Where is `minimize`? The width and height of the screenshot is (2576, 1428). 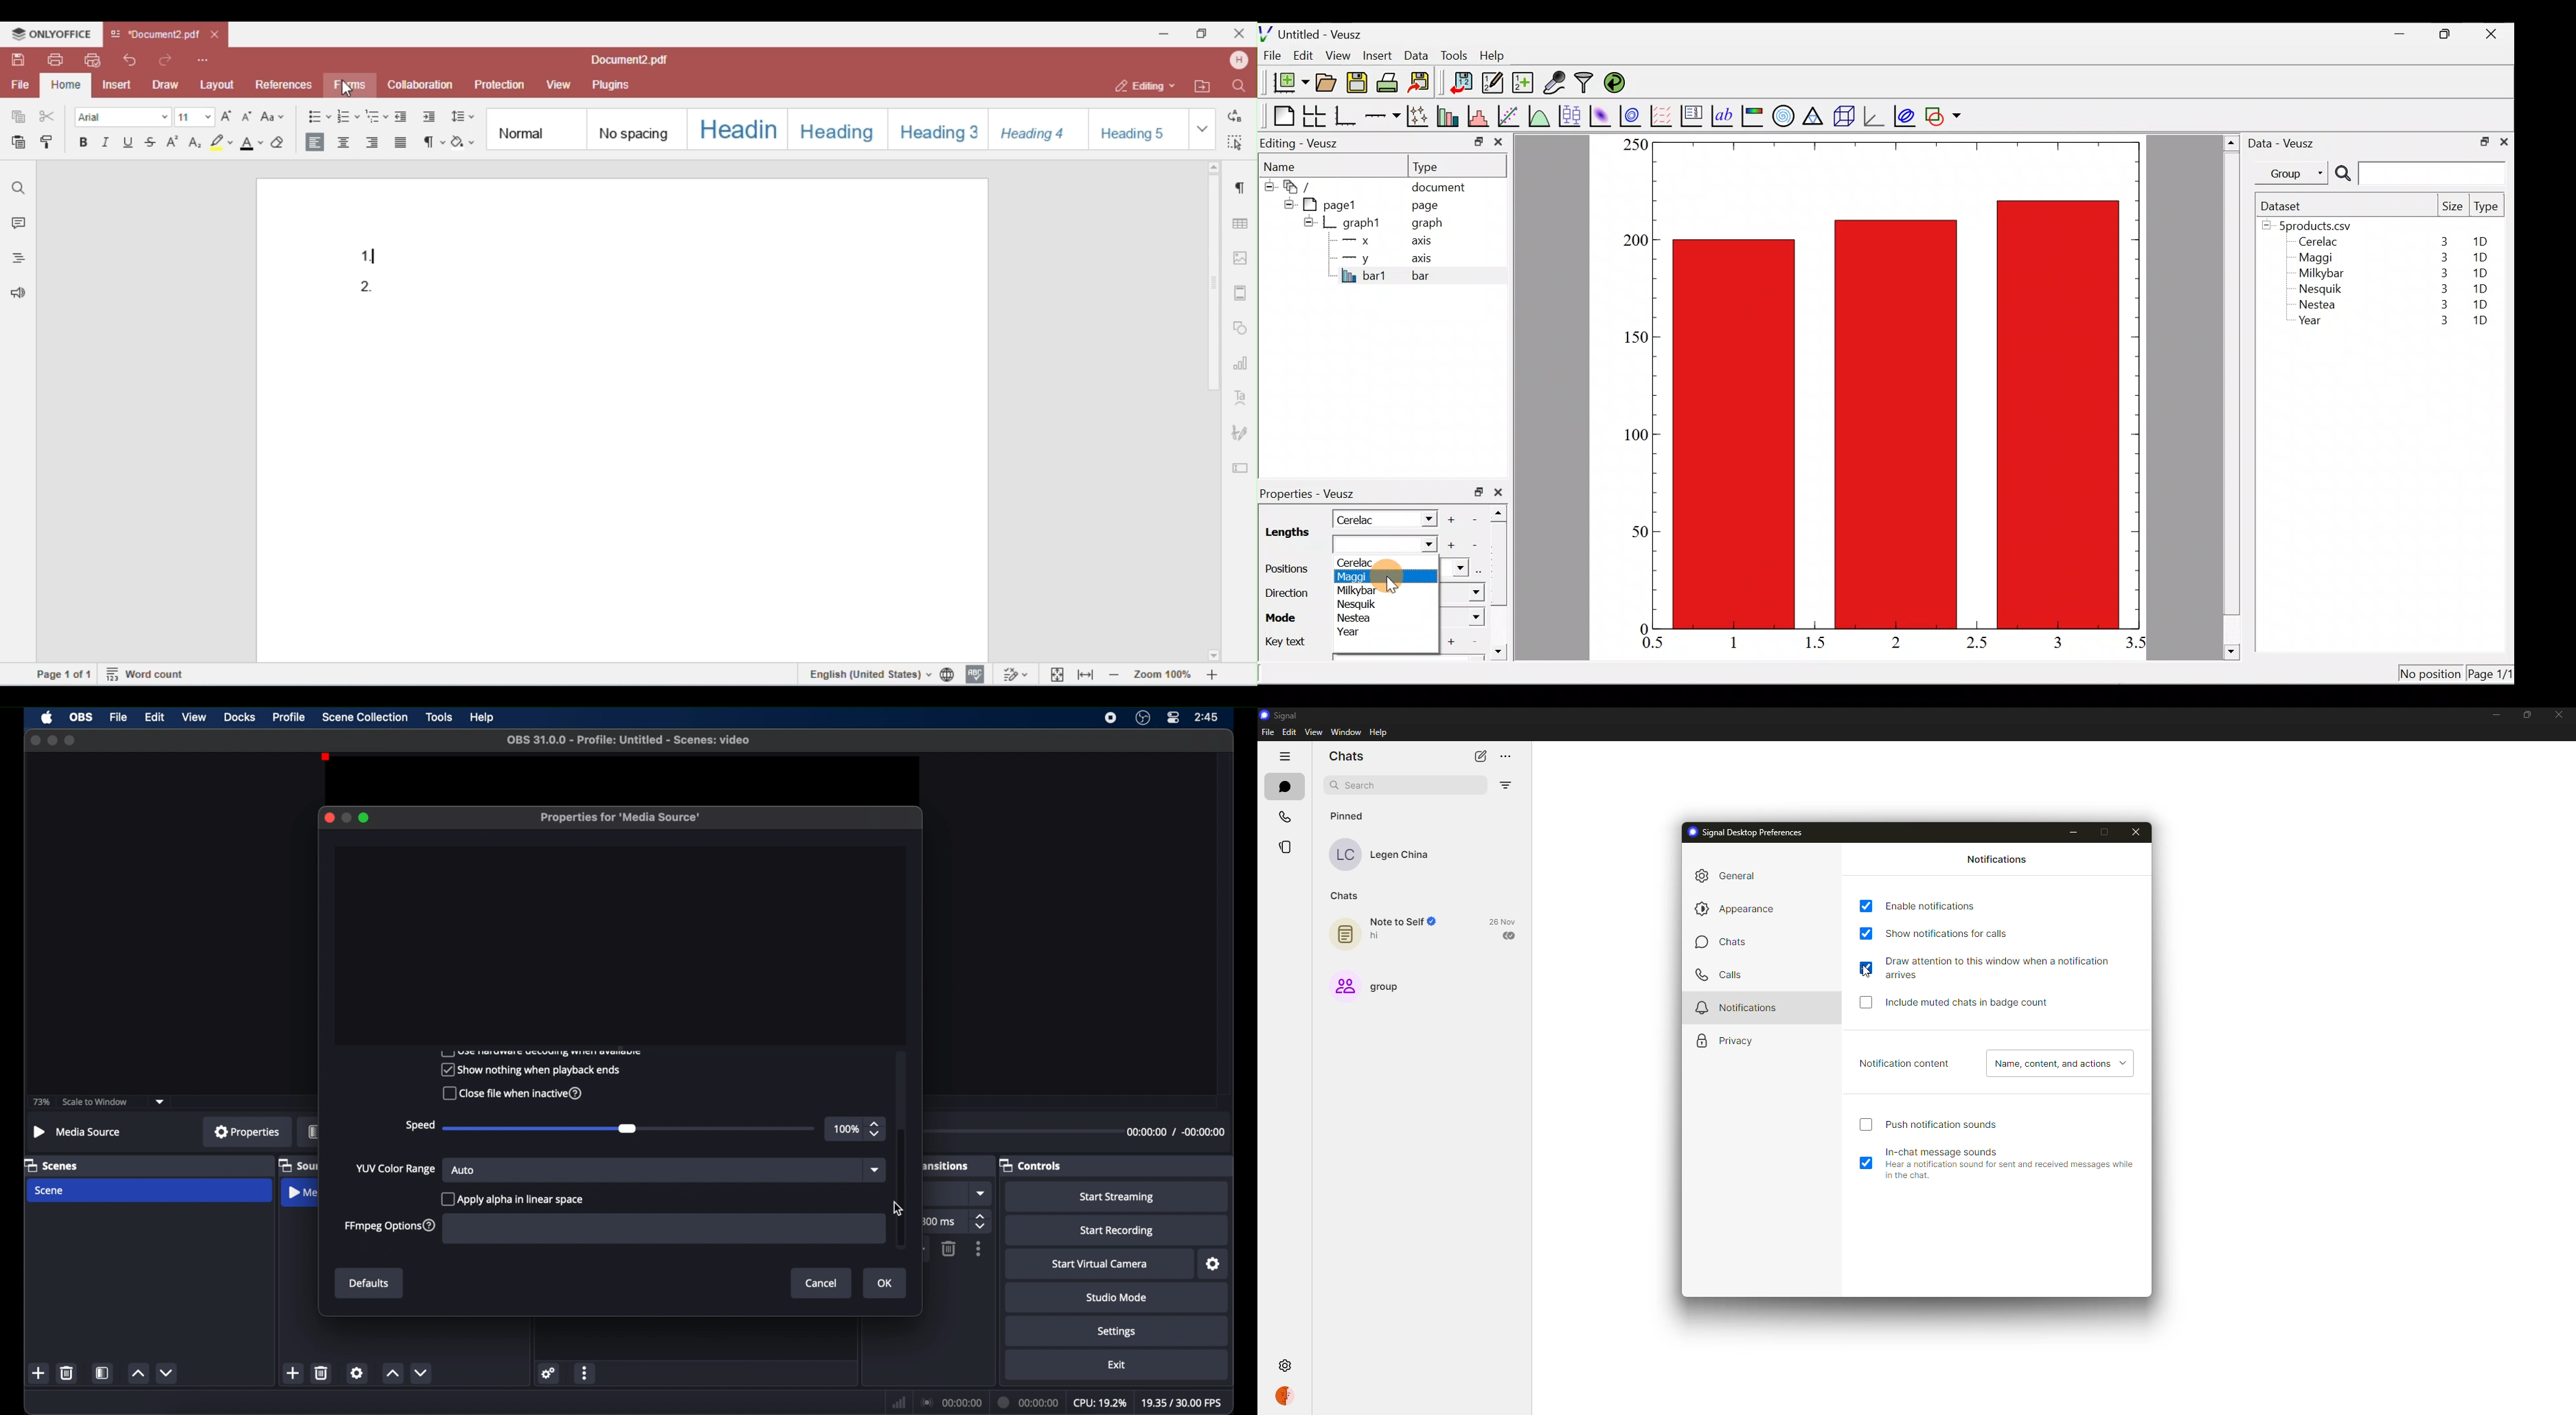 minimize is located at coordinates (2406, 33).